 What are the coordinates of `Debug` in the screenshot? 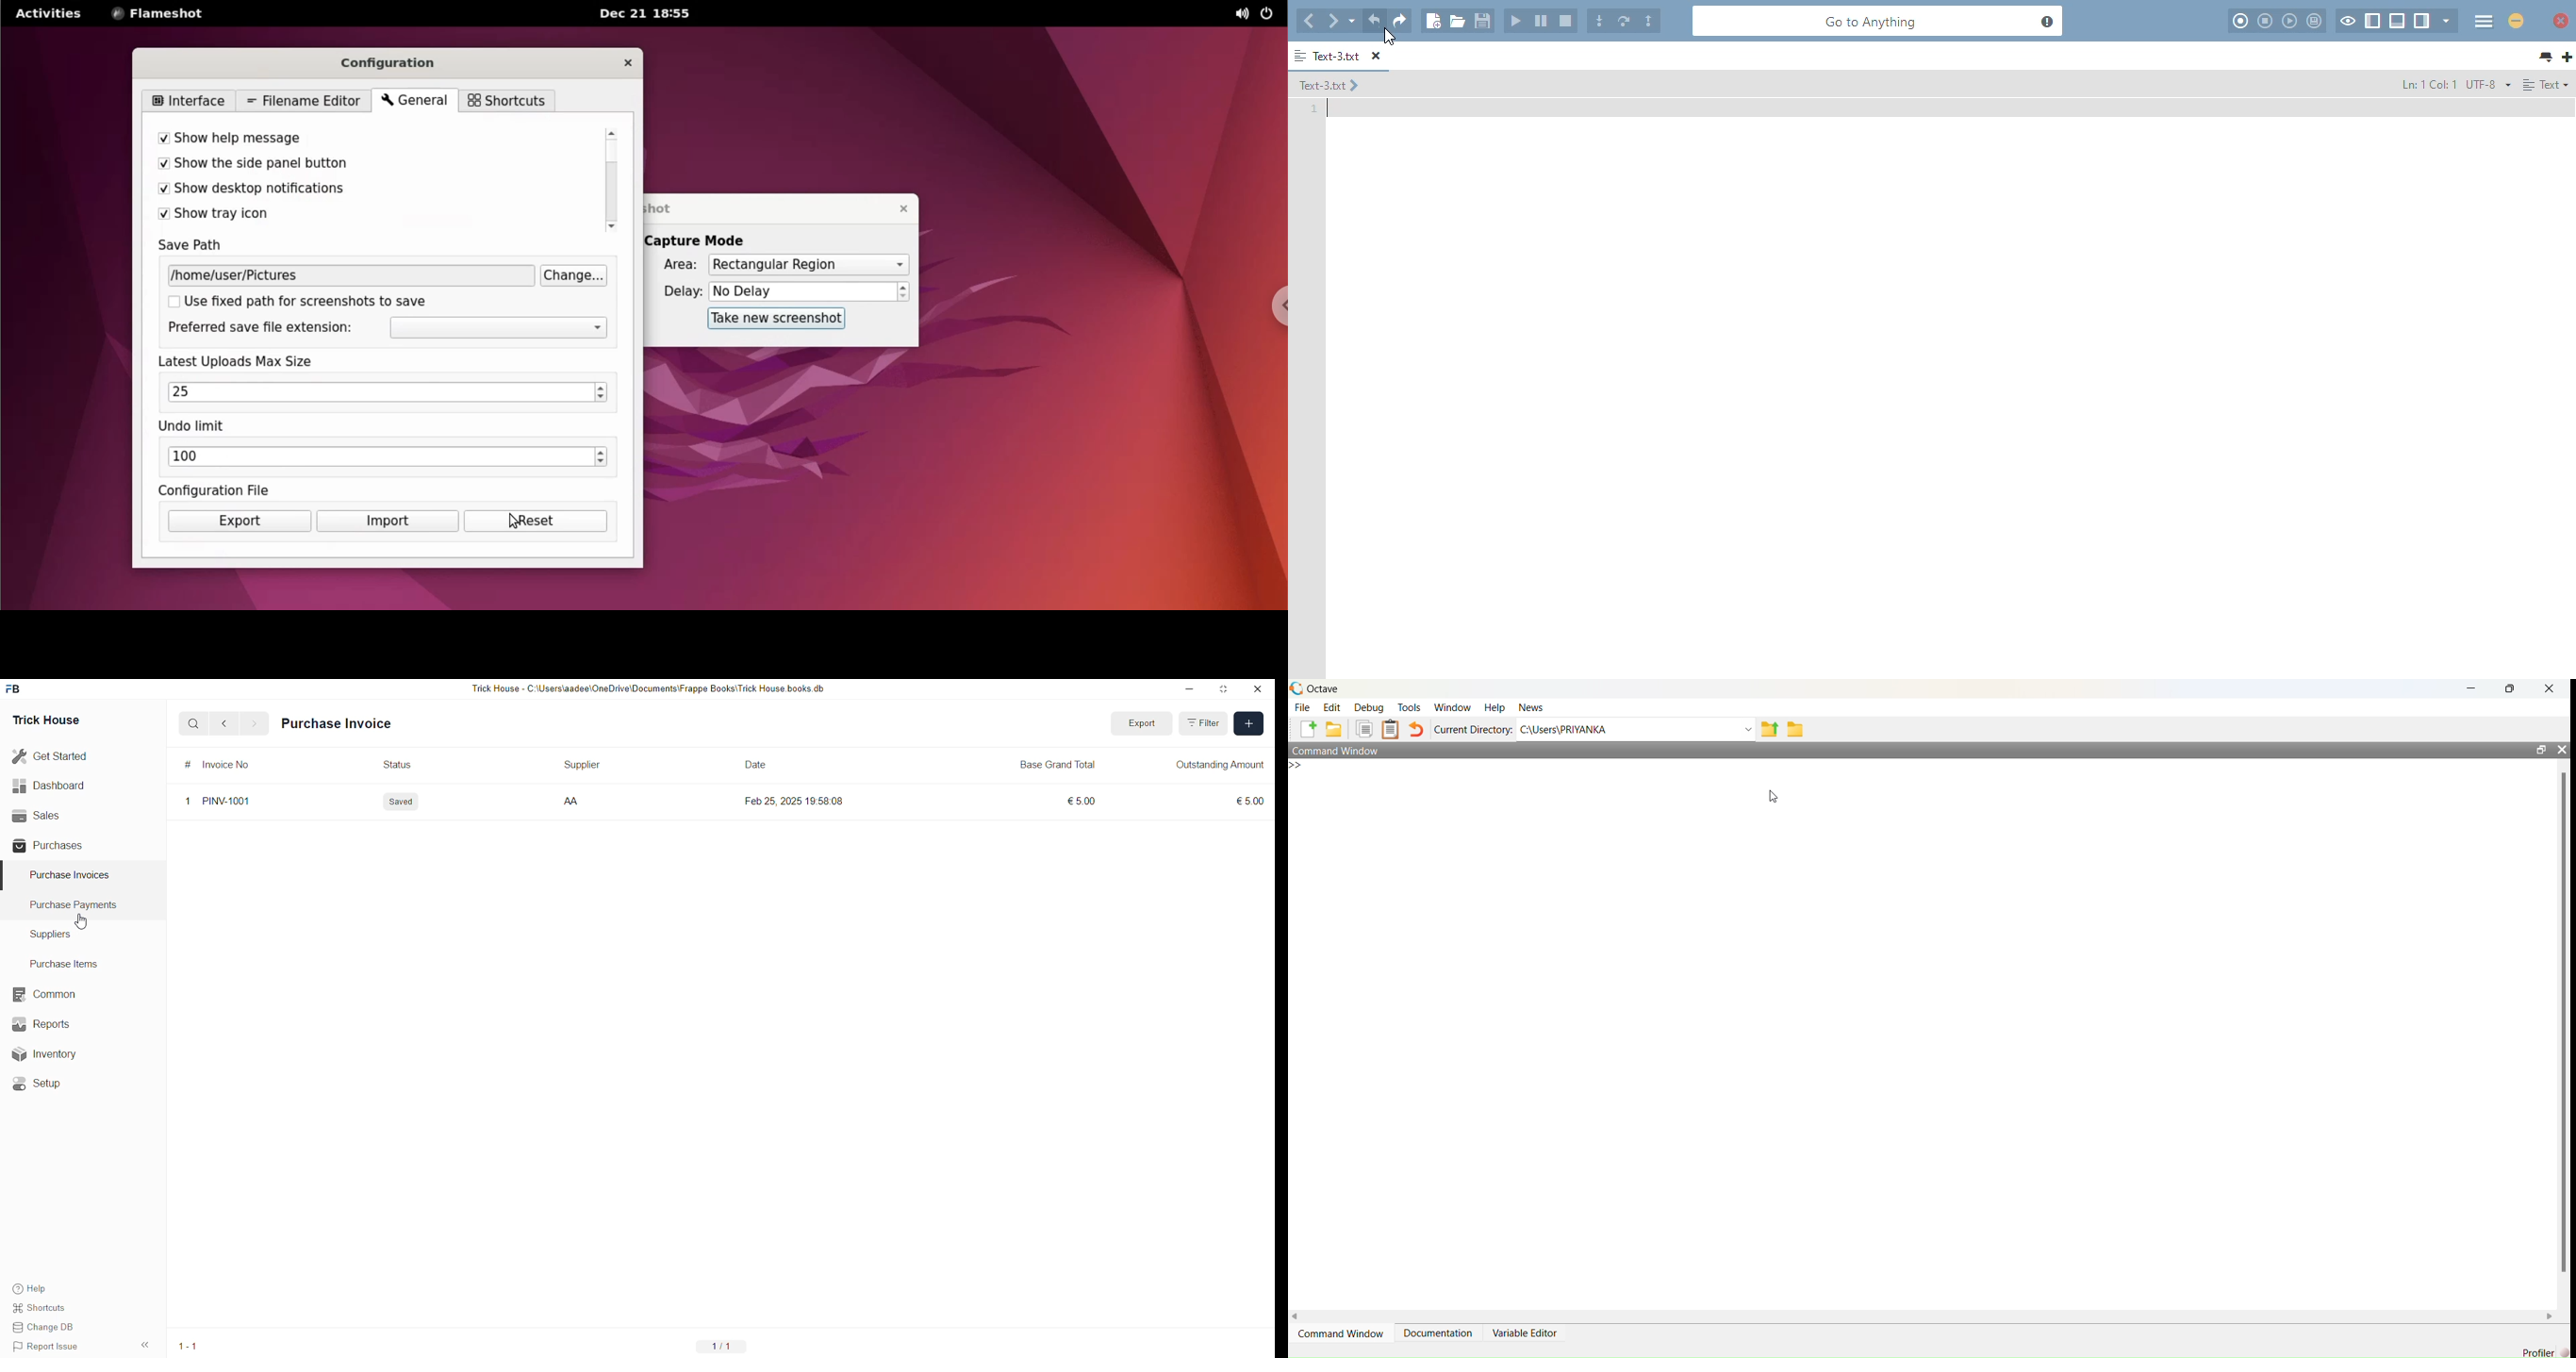 It's located at (1370, 708).